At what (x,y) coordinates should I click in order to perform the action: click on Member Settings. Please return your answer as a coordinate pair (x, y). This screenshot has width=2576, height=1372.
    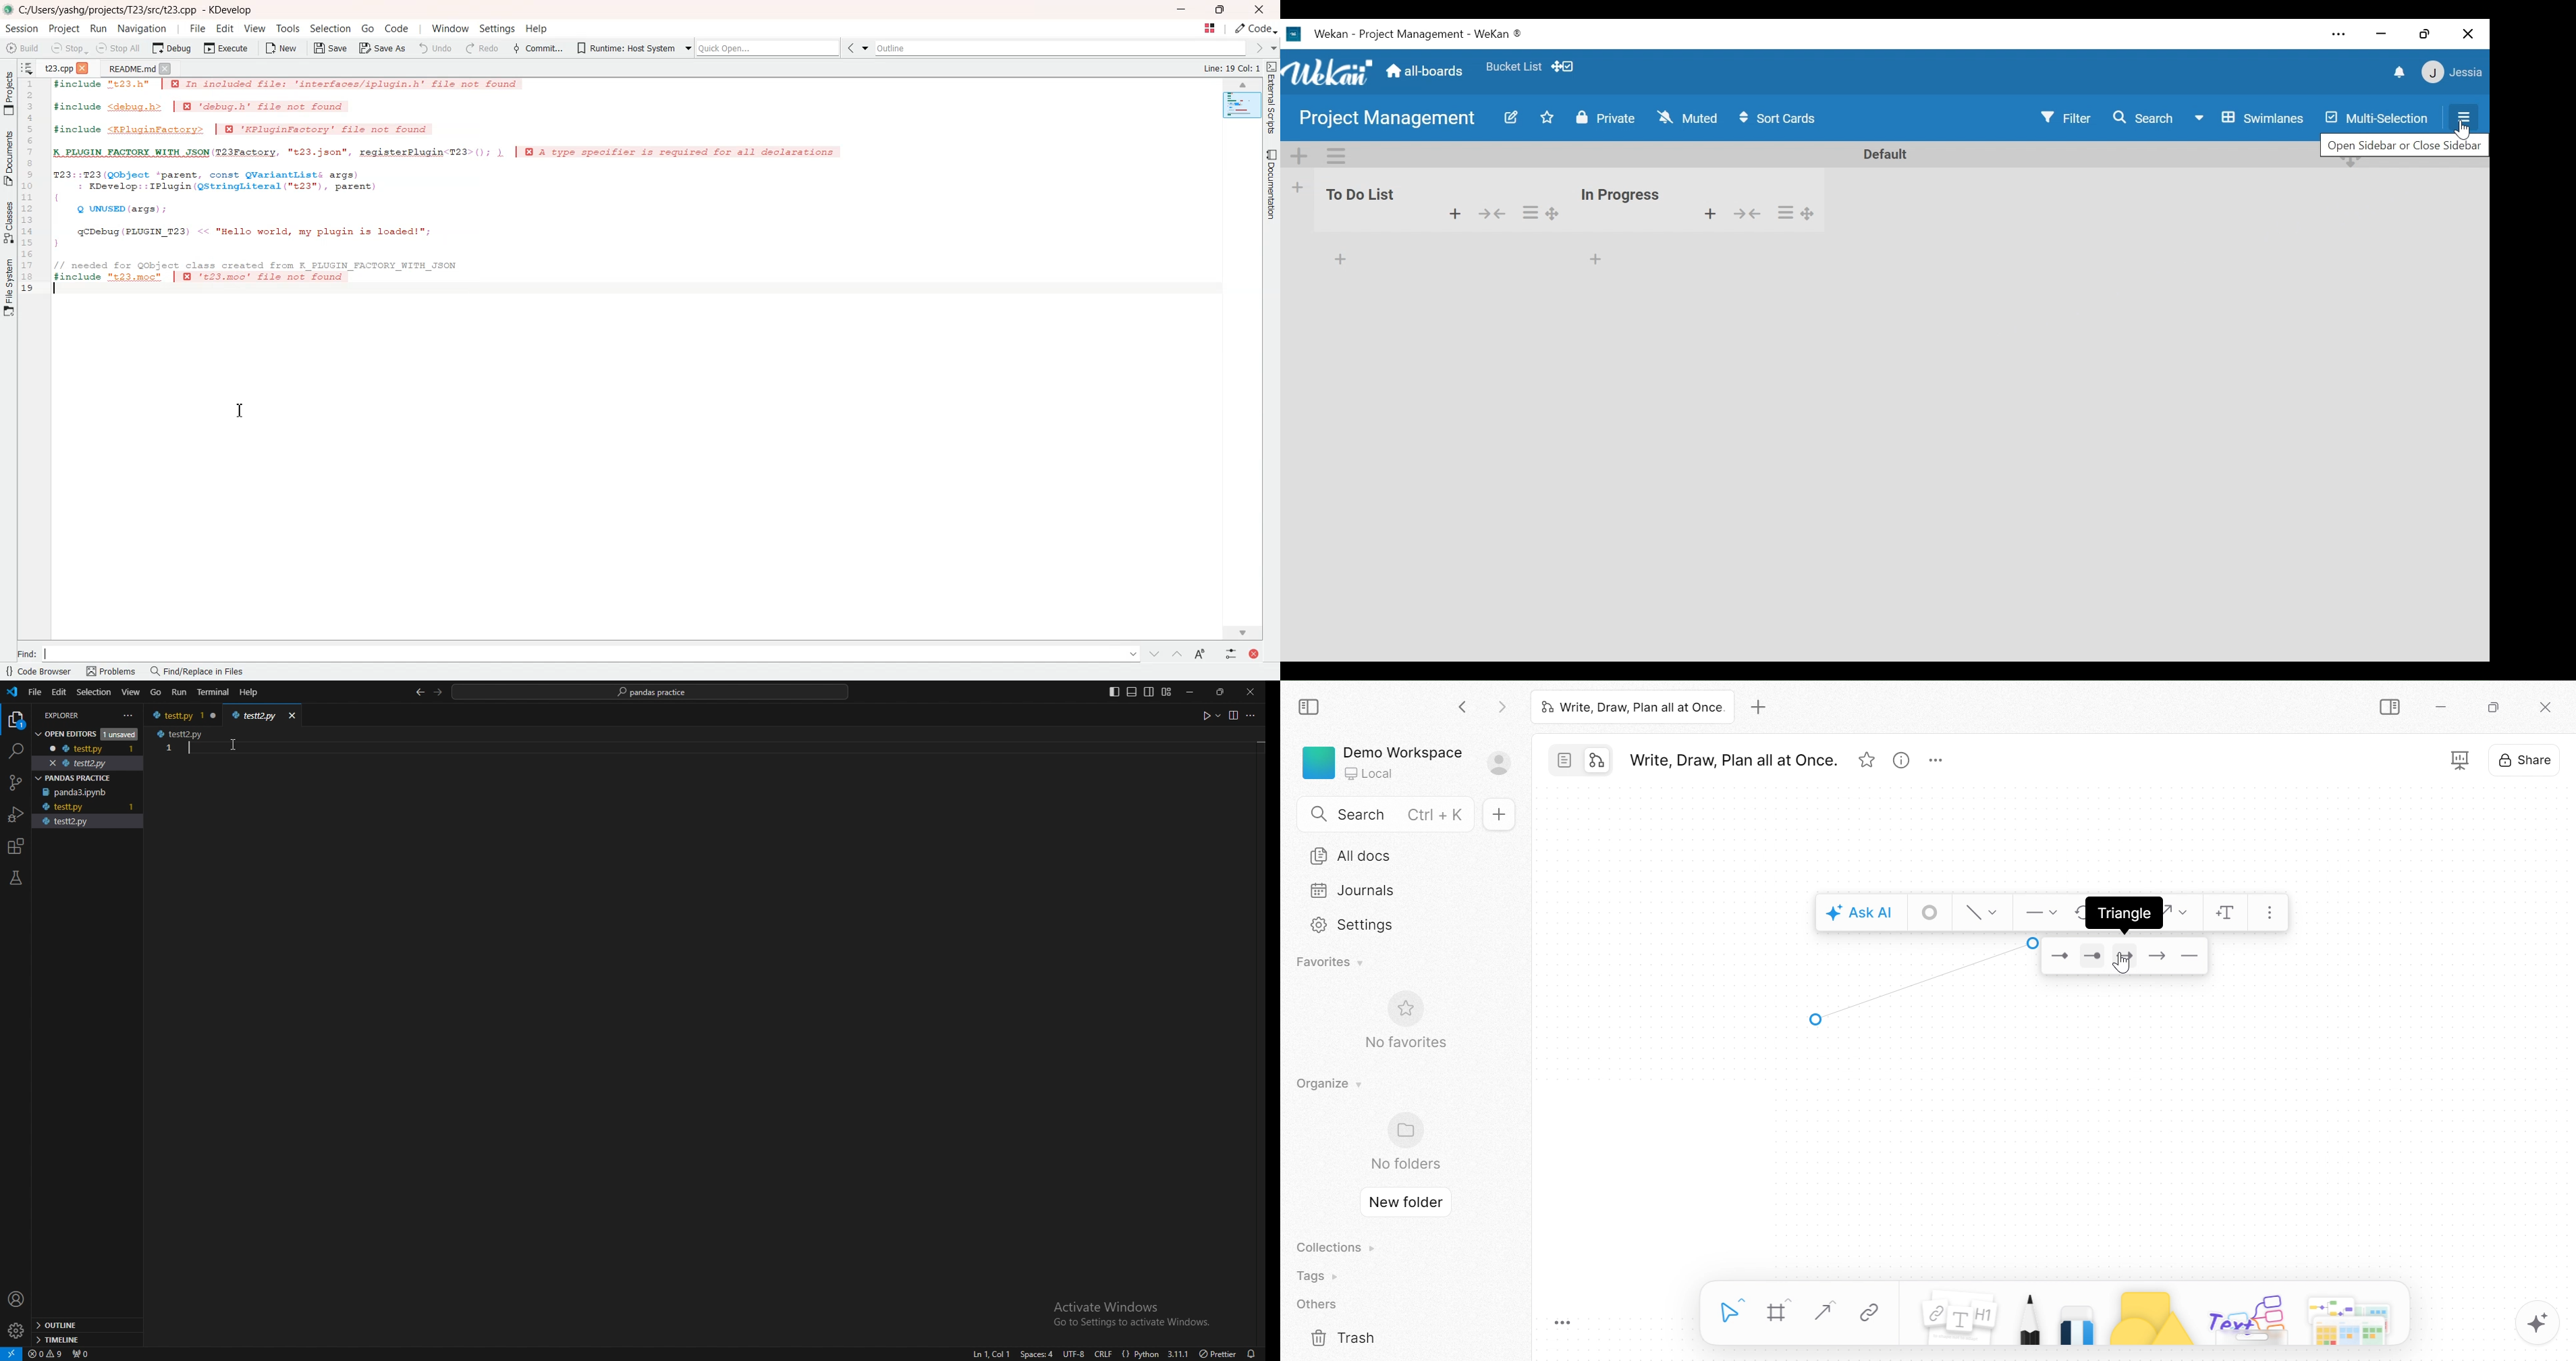
    Looking at the image, I should click on (2453, 72).